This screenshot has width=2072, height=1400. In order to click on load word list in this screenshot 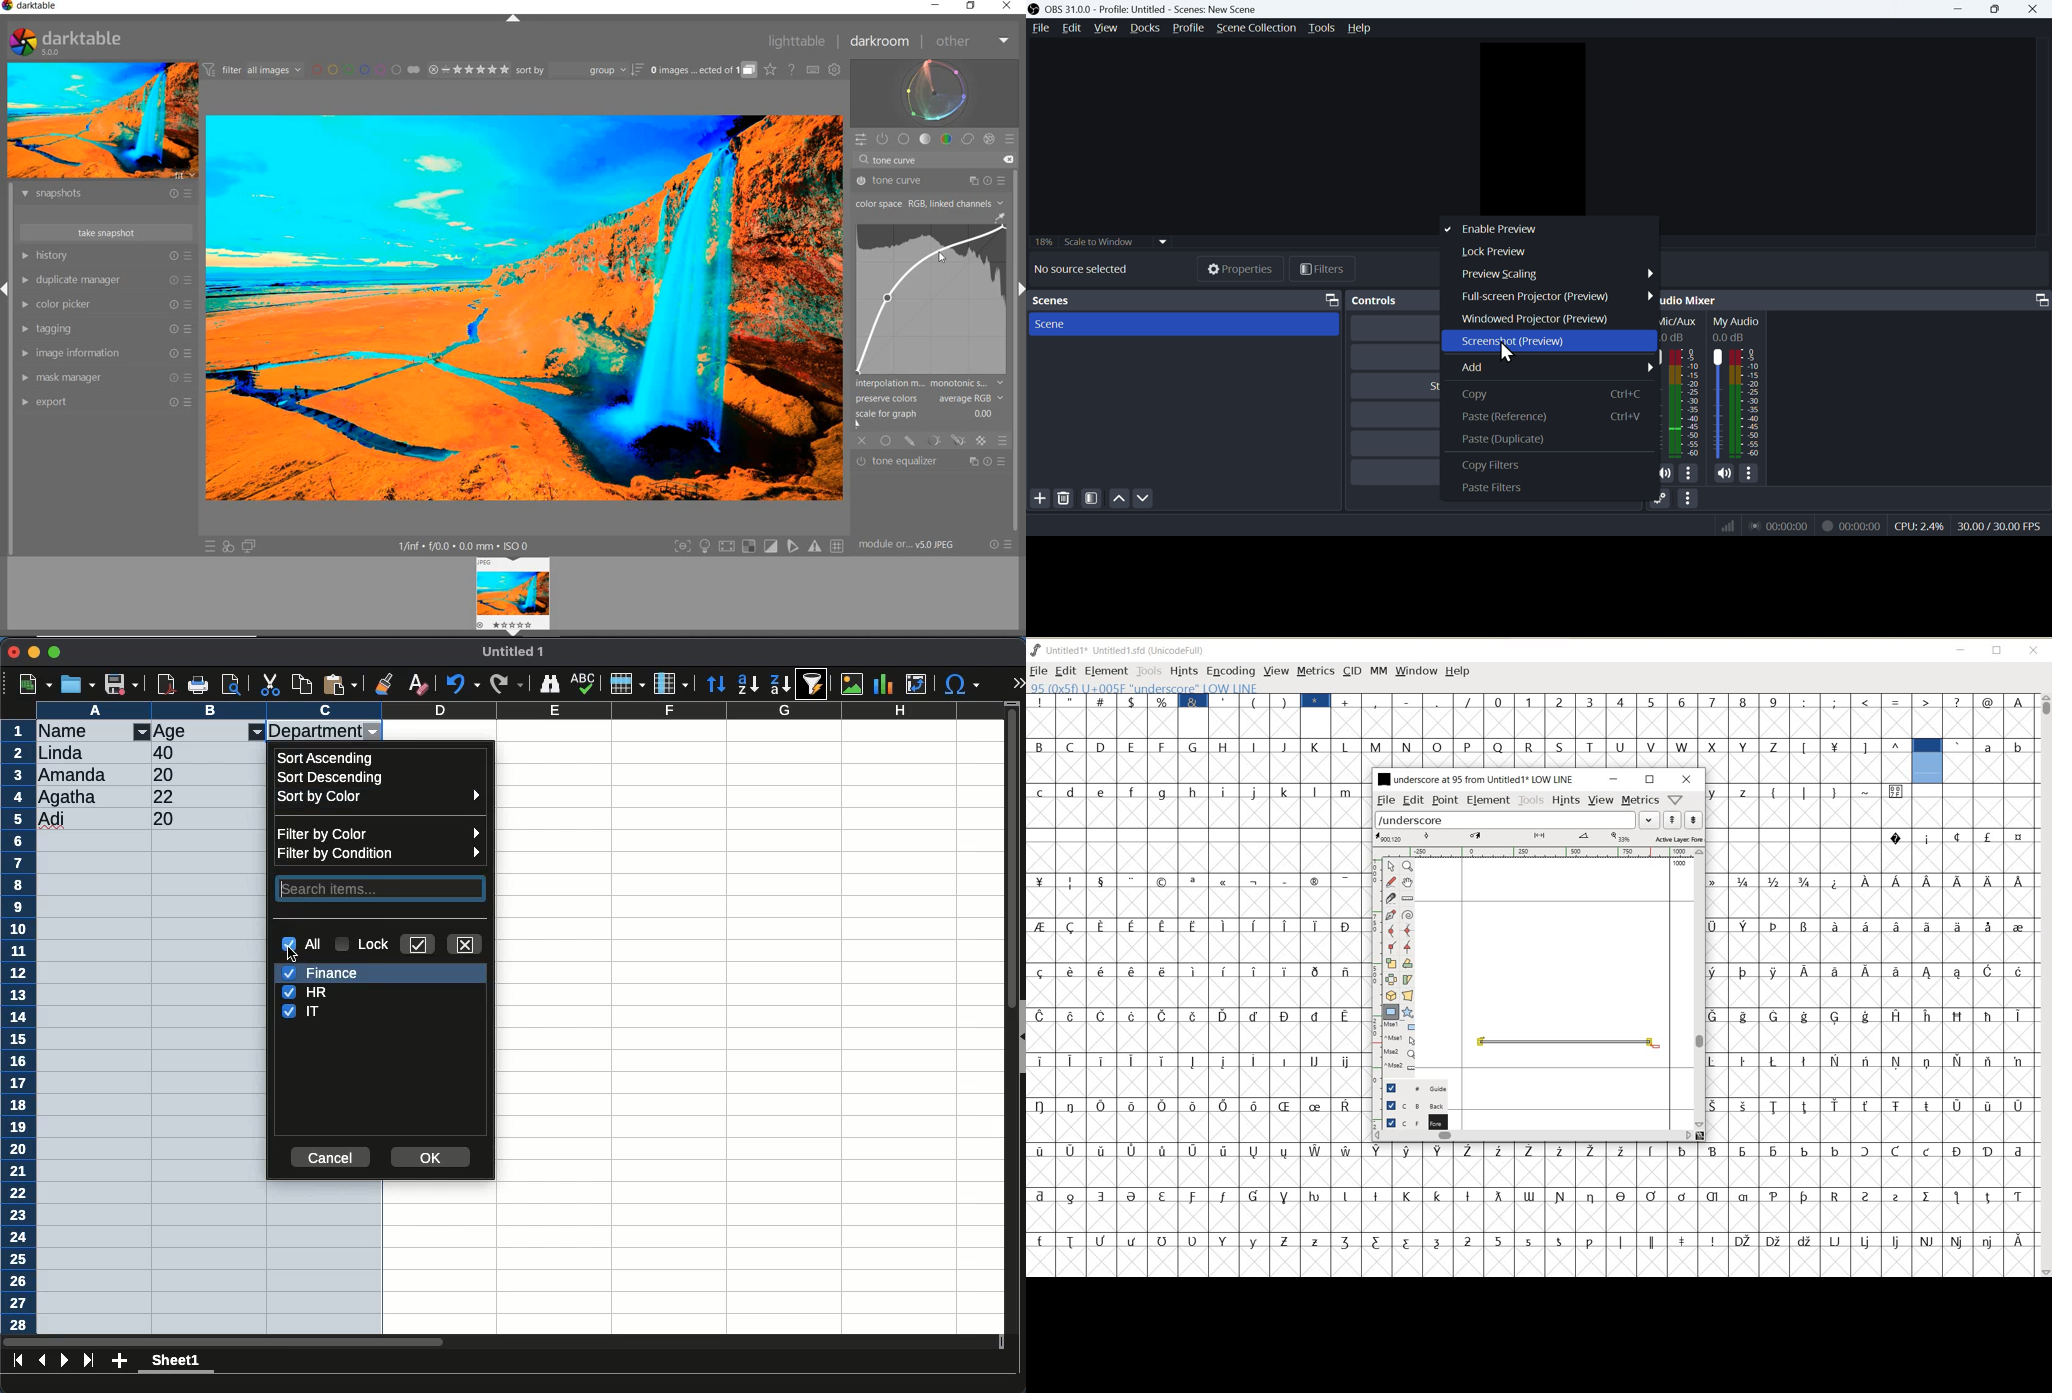, I will do `click(1505, 819)`.